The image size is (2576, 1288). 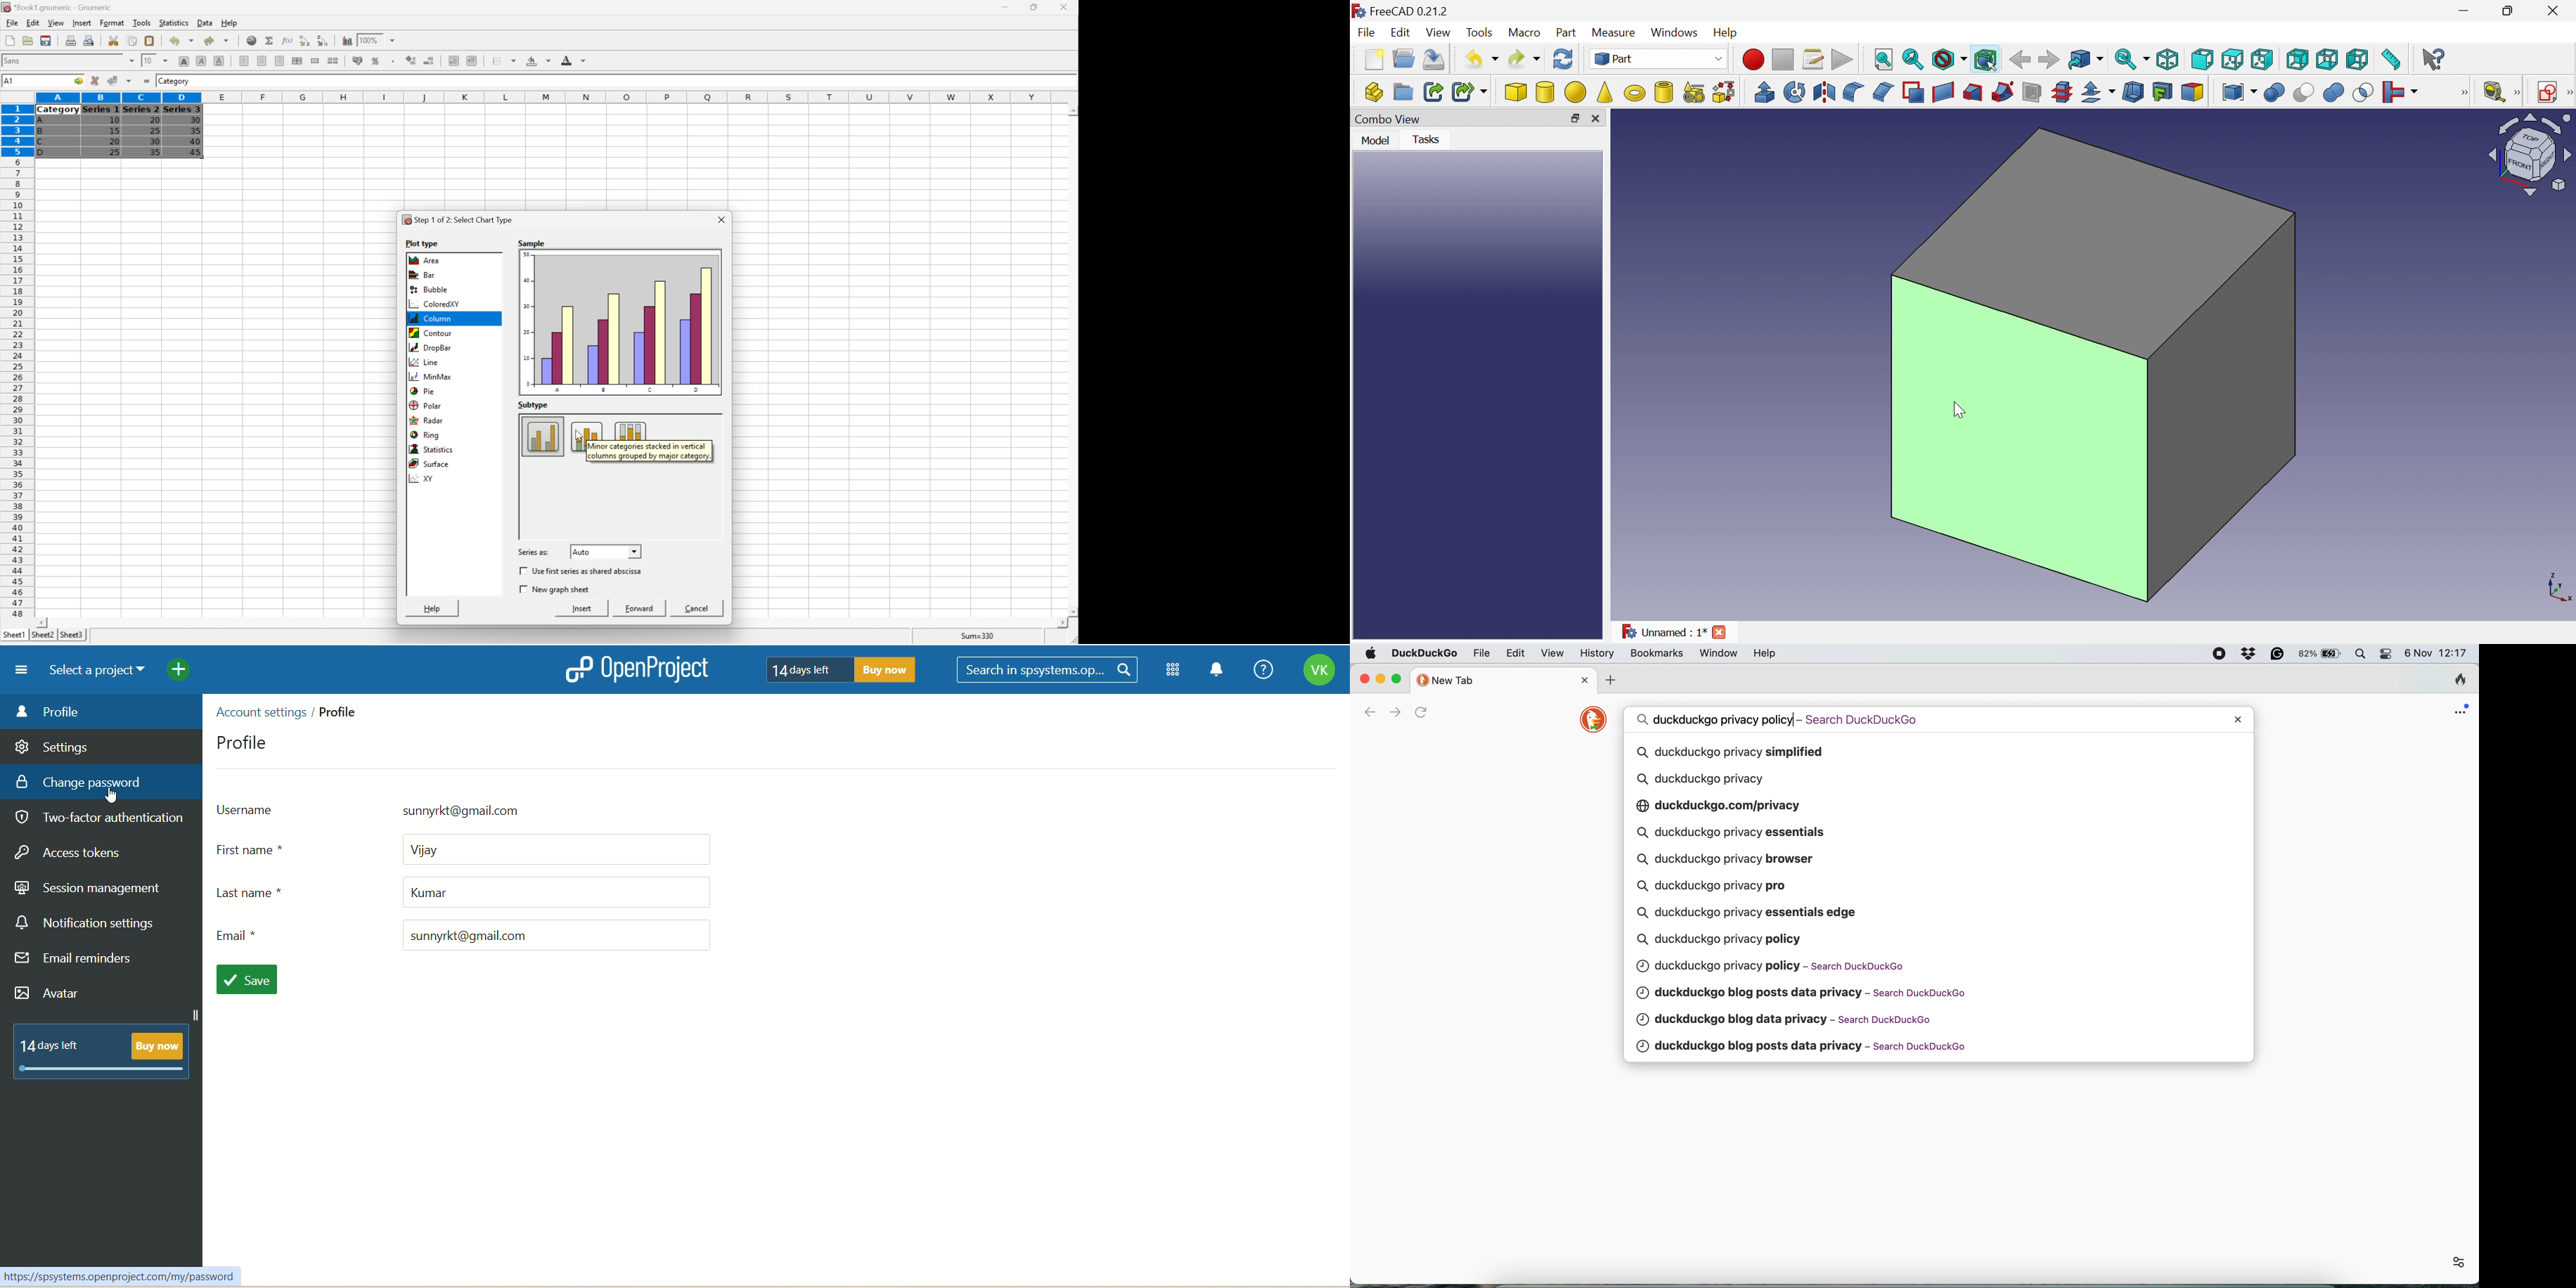 What do you see at coordinates (1754, 59) in the screenshot?
I see `Macro recording...` at bounding box center [1754, 59].